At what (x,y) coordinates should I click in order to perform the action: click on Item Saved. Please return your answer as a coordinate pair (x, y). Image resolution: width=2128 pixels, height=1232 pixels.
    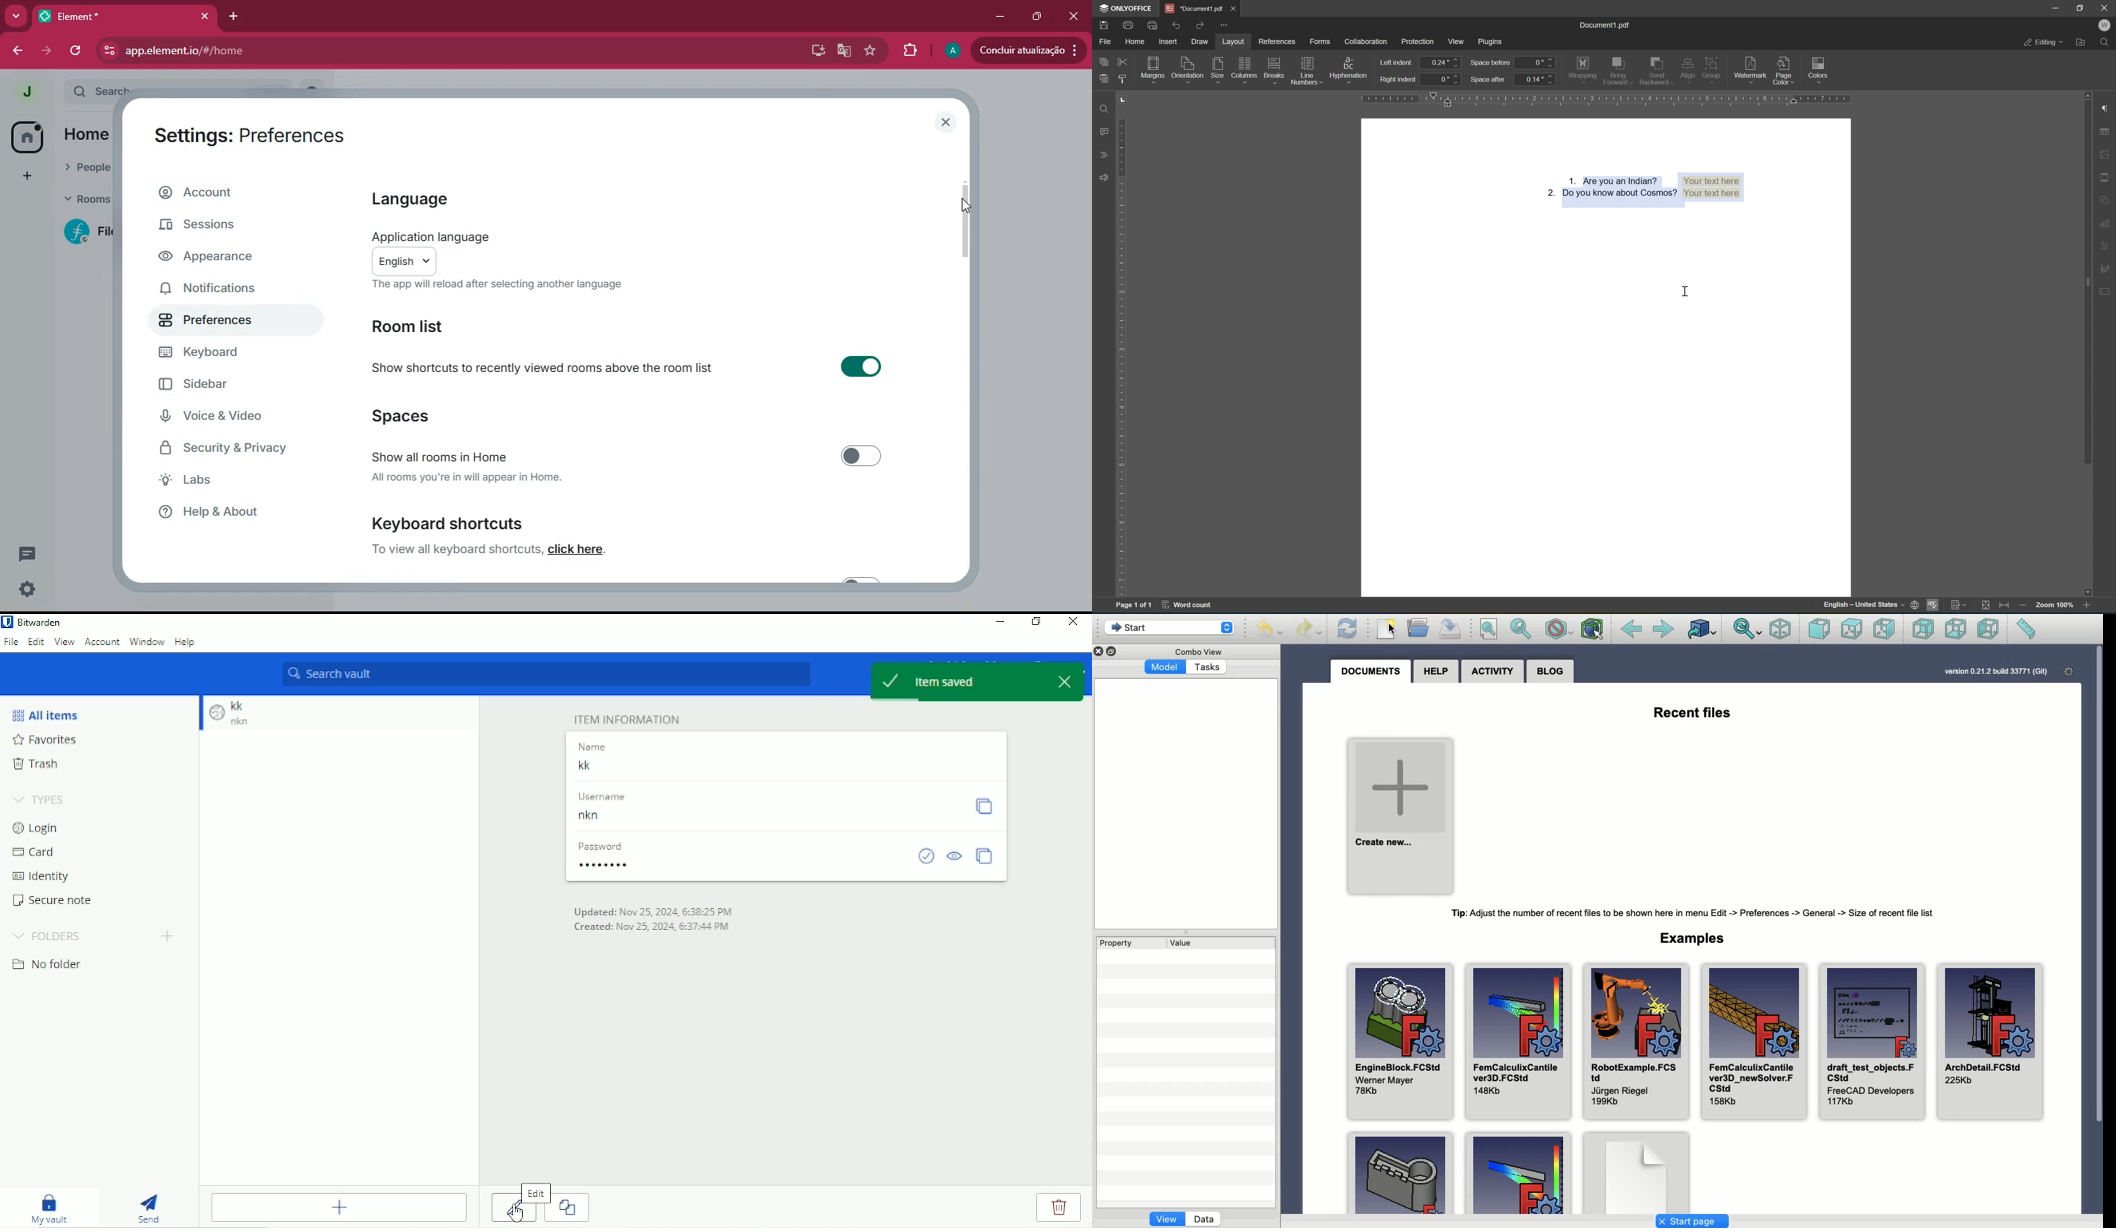
    Looking at the image, I should click on (957, 682).